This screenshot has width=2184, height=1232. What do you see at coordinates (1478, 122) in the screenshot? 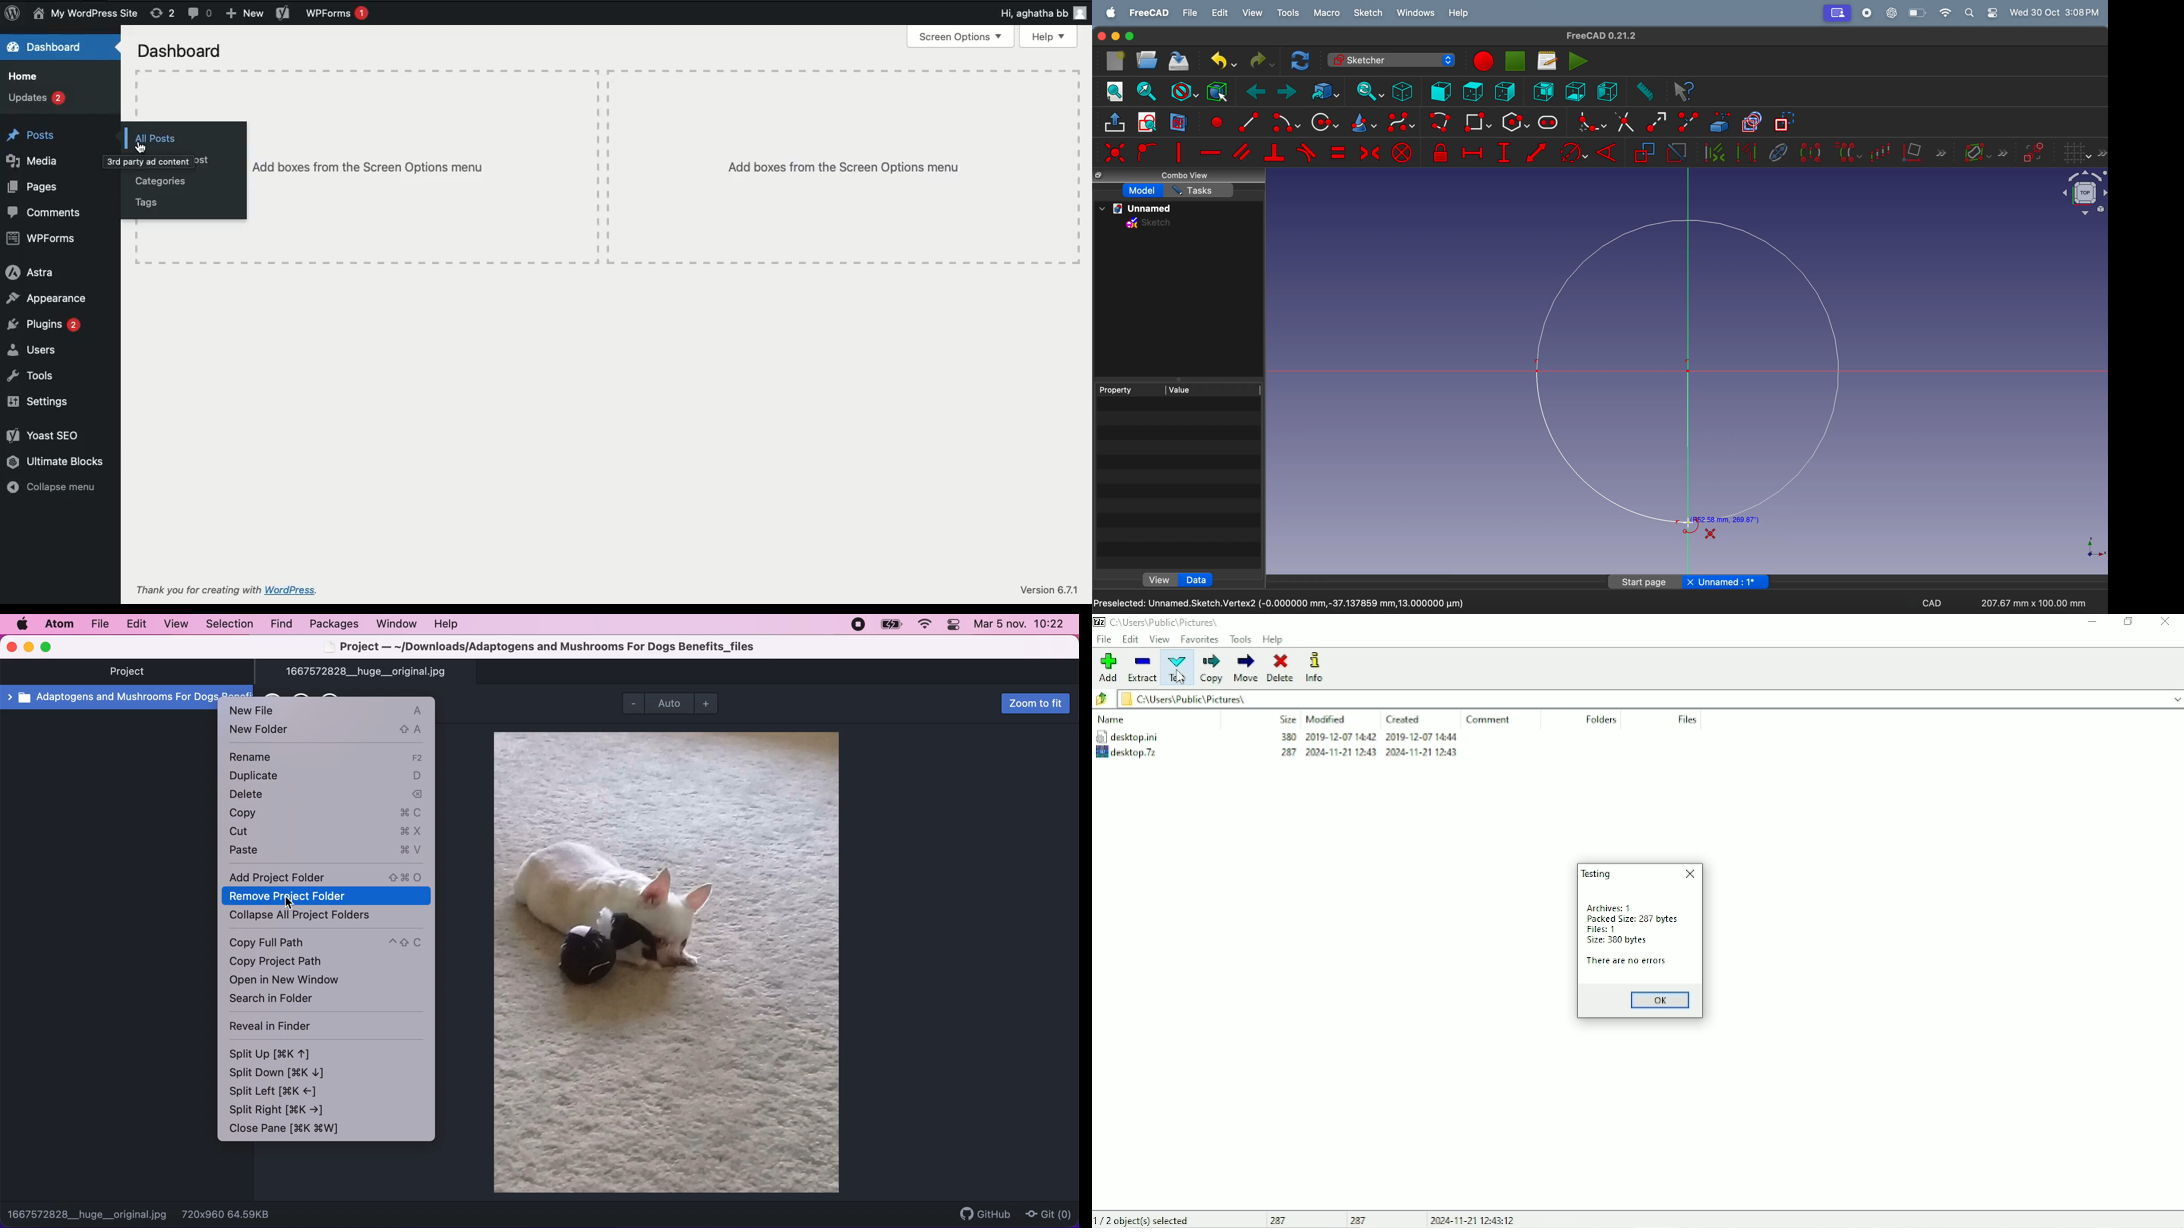
I see `create rectangle` at bounding box center [1478, 122].